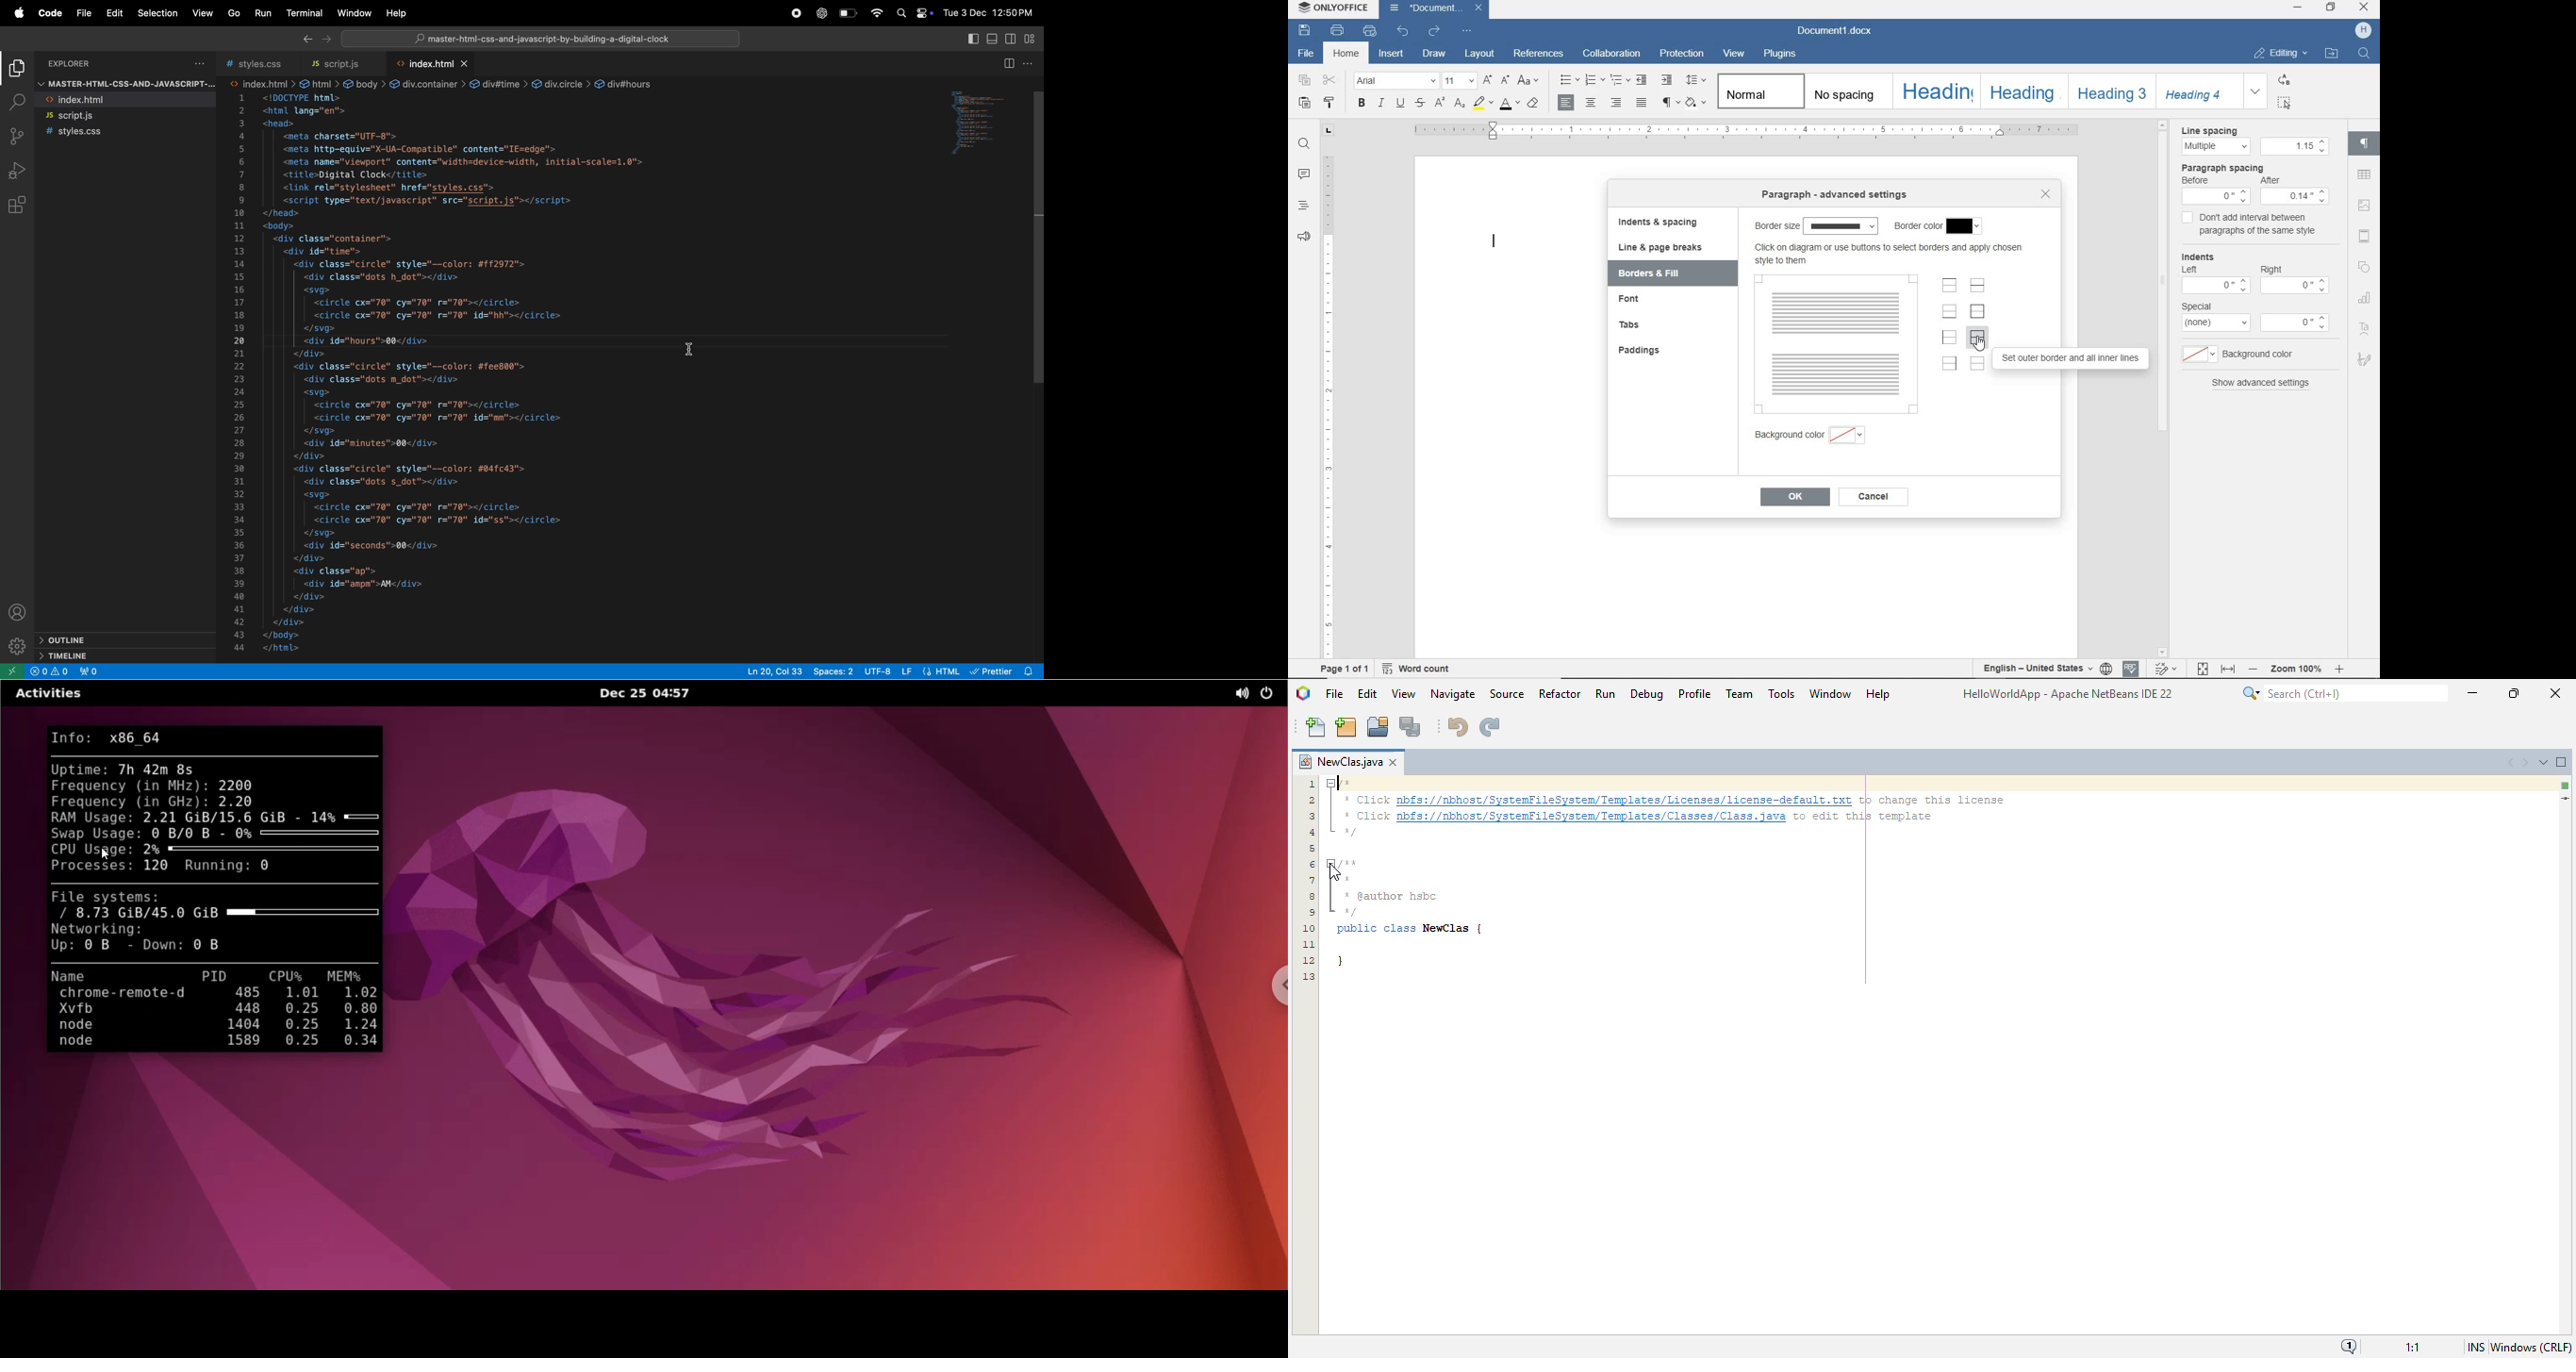  What do you see at coordinates (1303, 205) in the screenshot?
I see `headings` at bounding box center [1303, 205].